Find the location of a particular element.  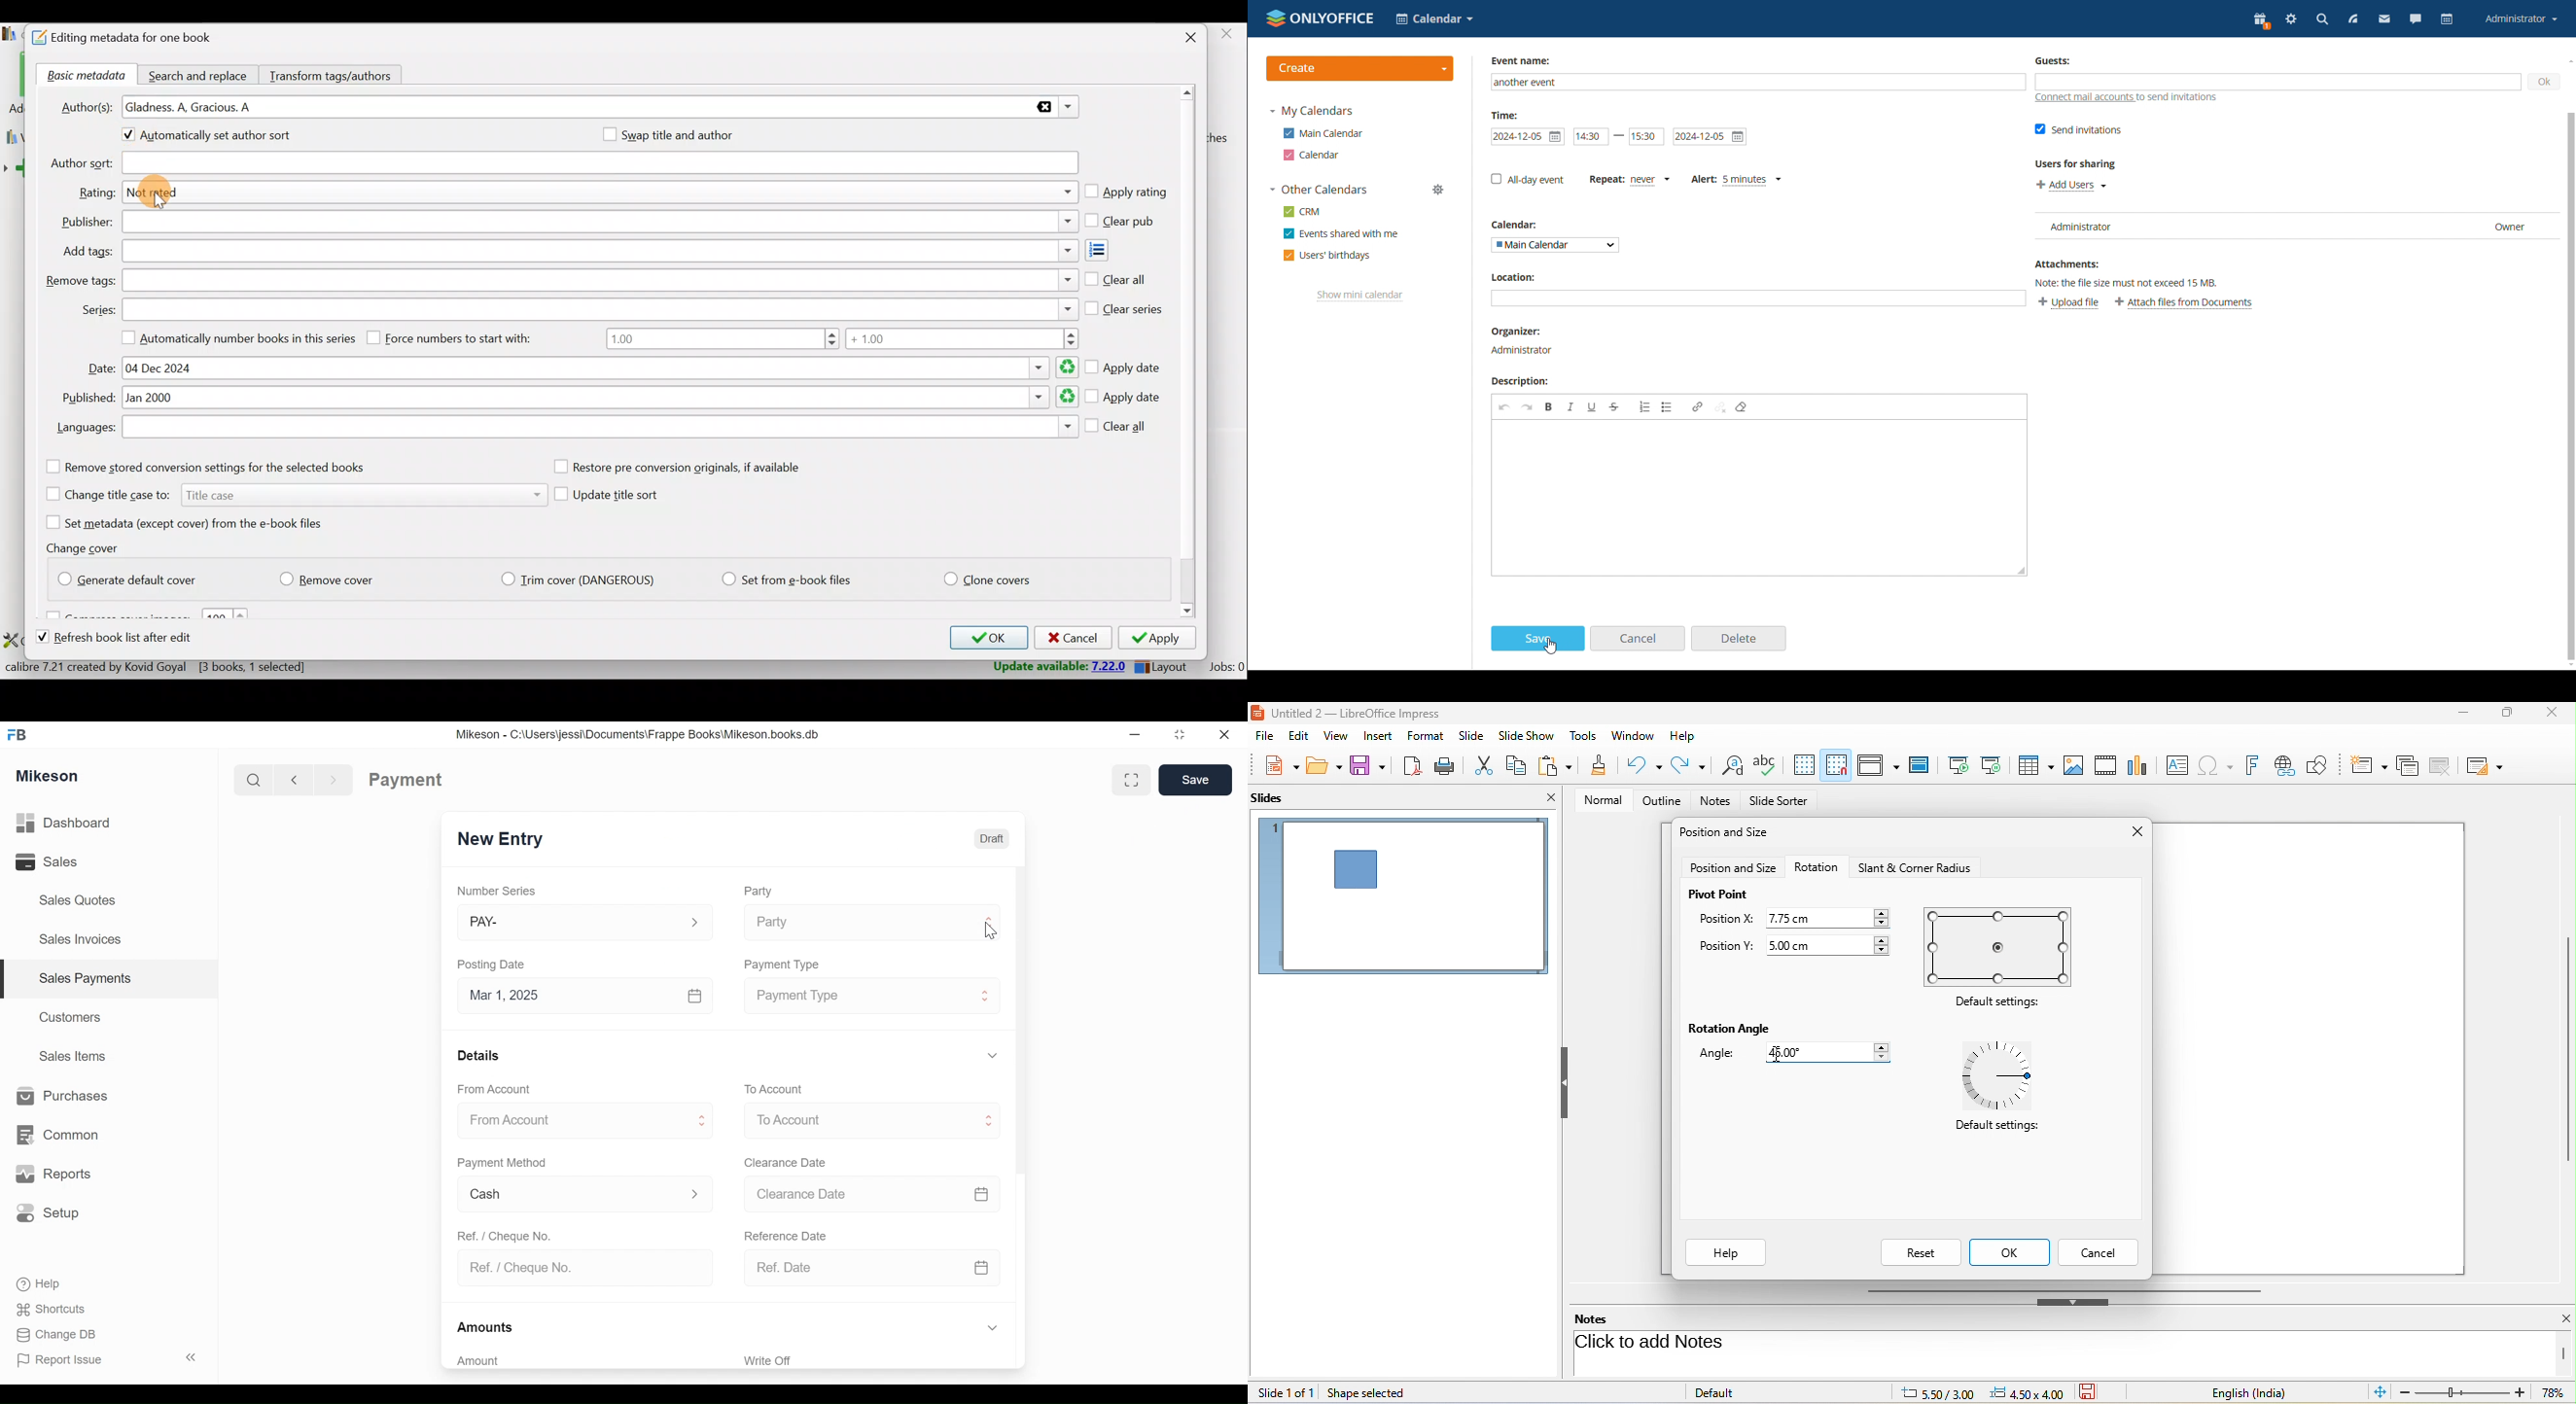

slant and corner radius is located at coordinates (1912, 867).